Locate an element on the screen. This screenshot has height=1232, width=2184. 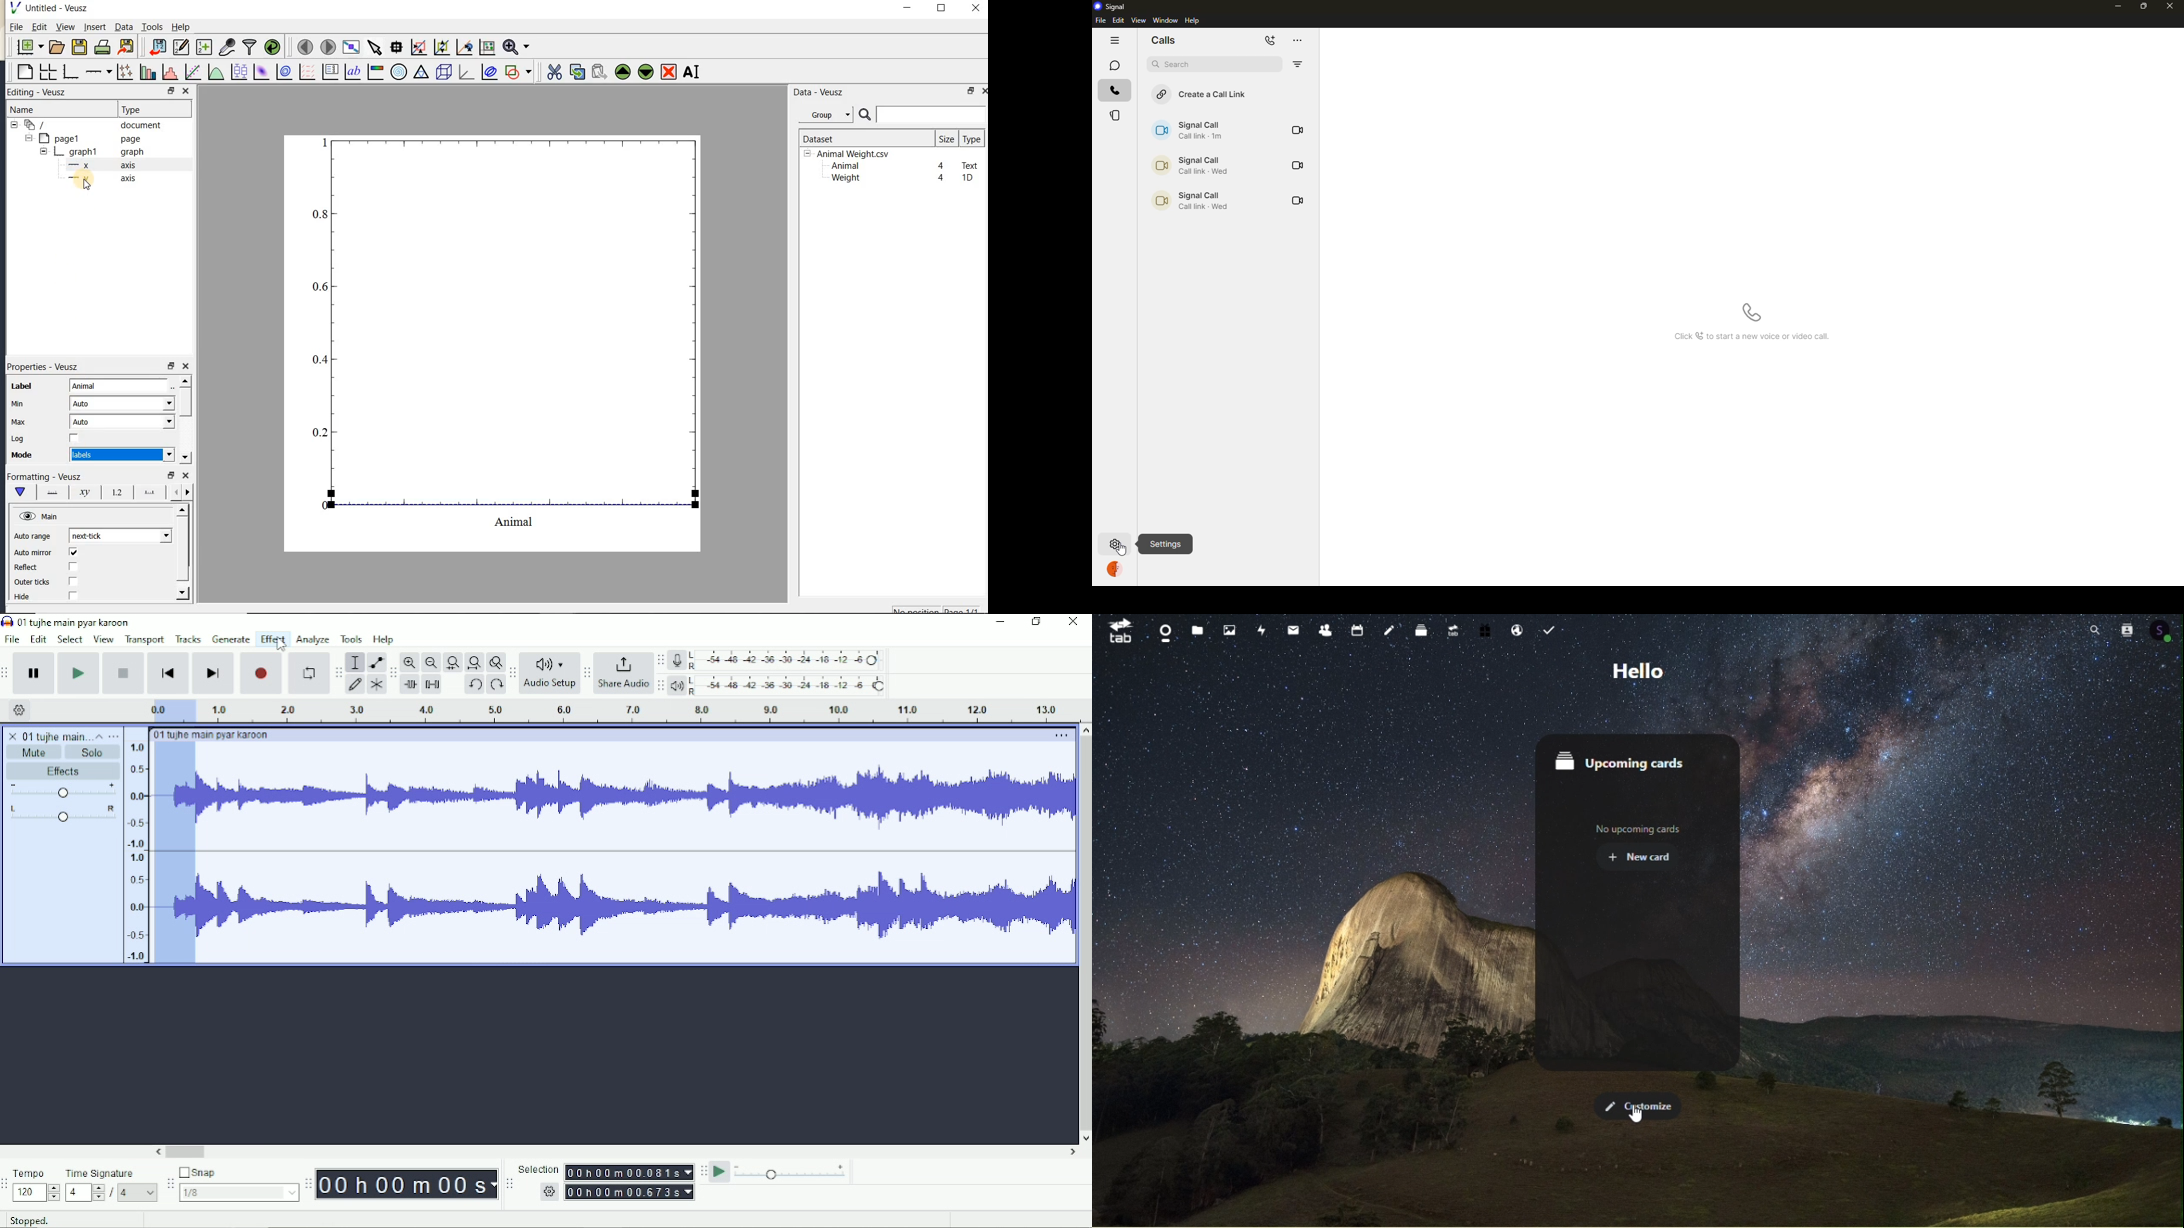
new card is located at coordinates (1647, 859).